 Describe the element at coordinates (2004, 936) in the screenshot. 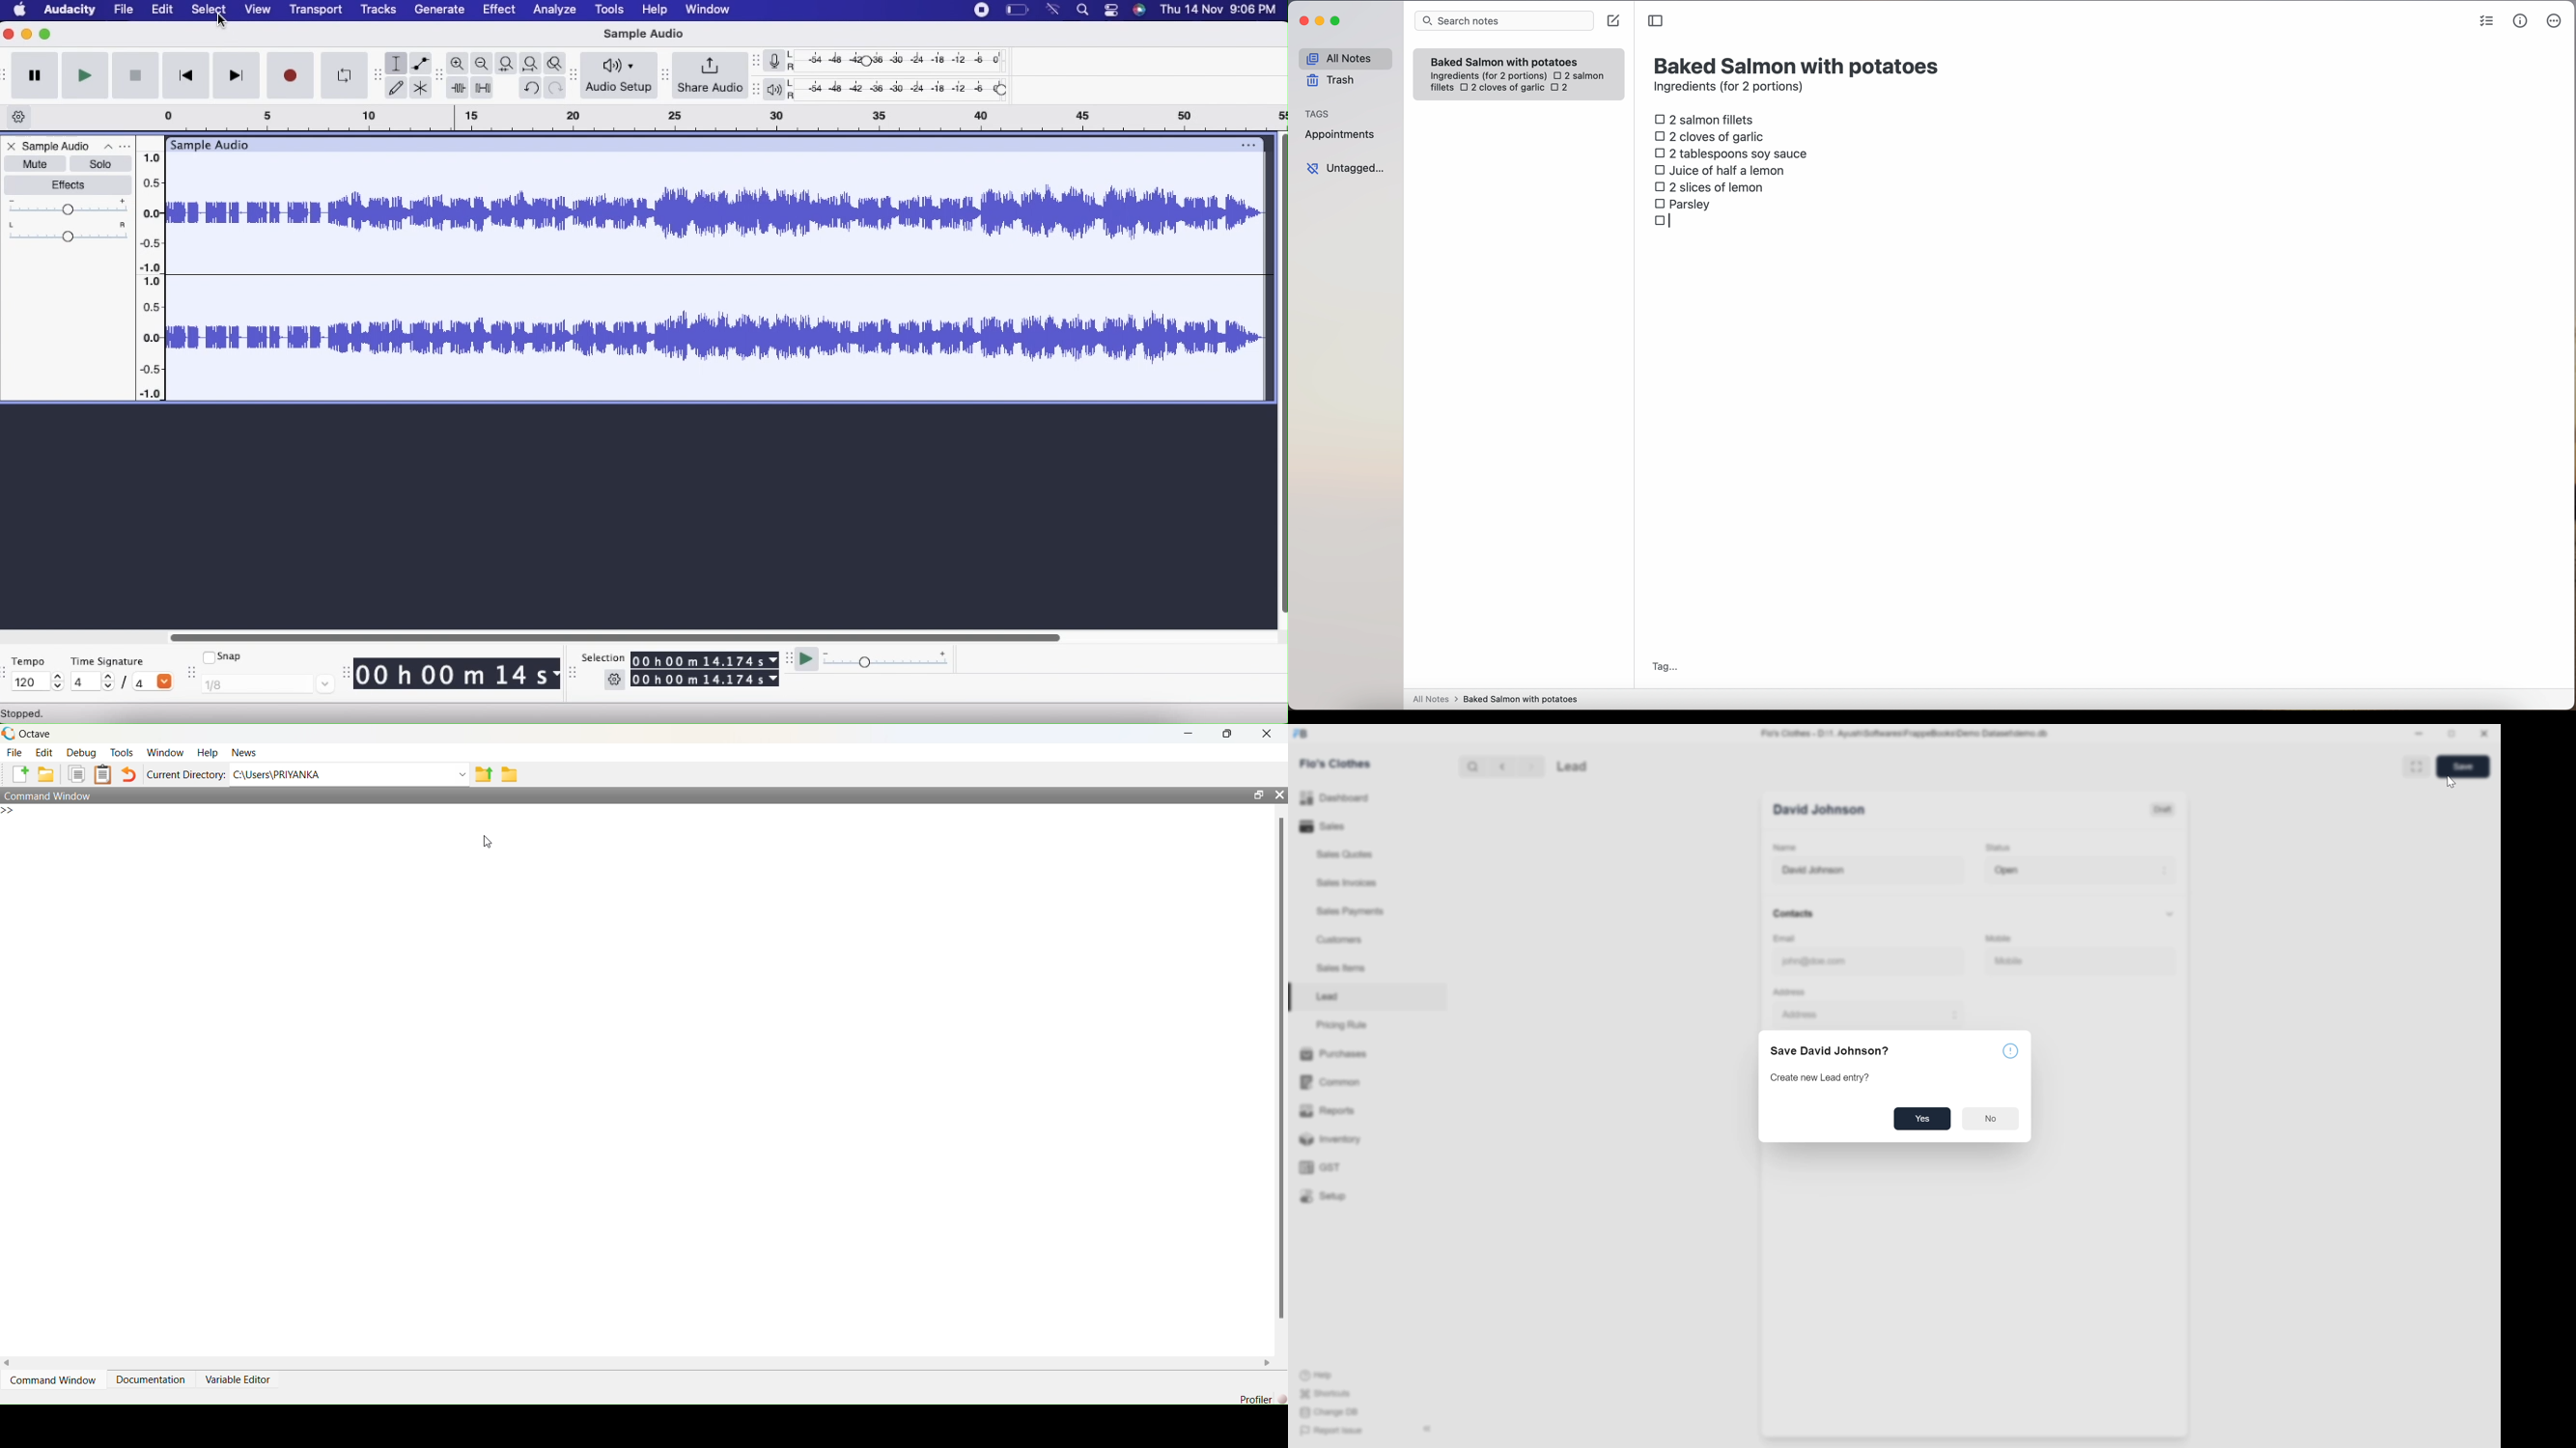

I see `Mobile` at that location.